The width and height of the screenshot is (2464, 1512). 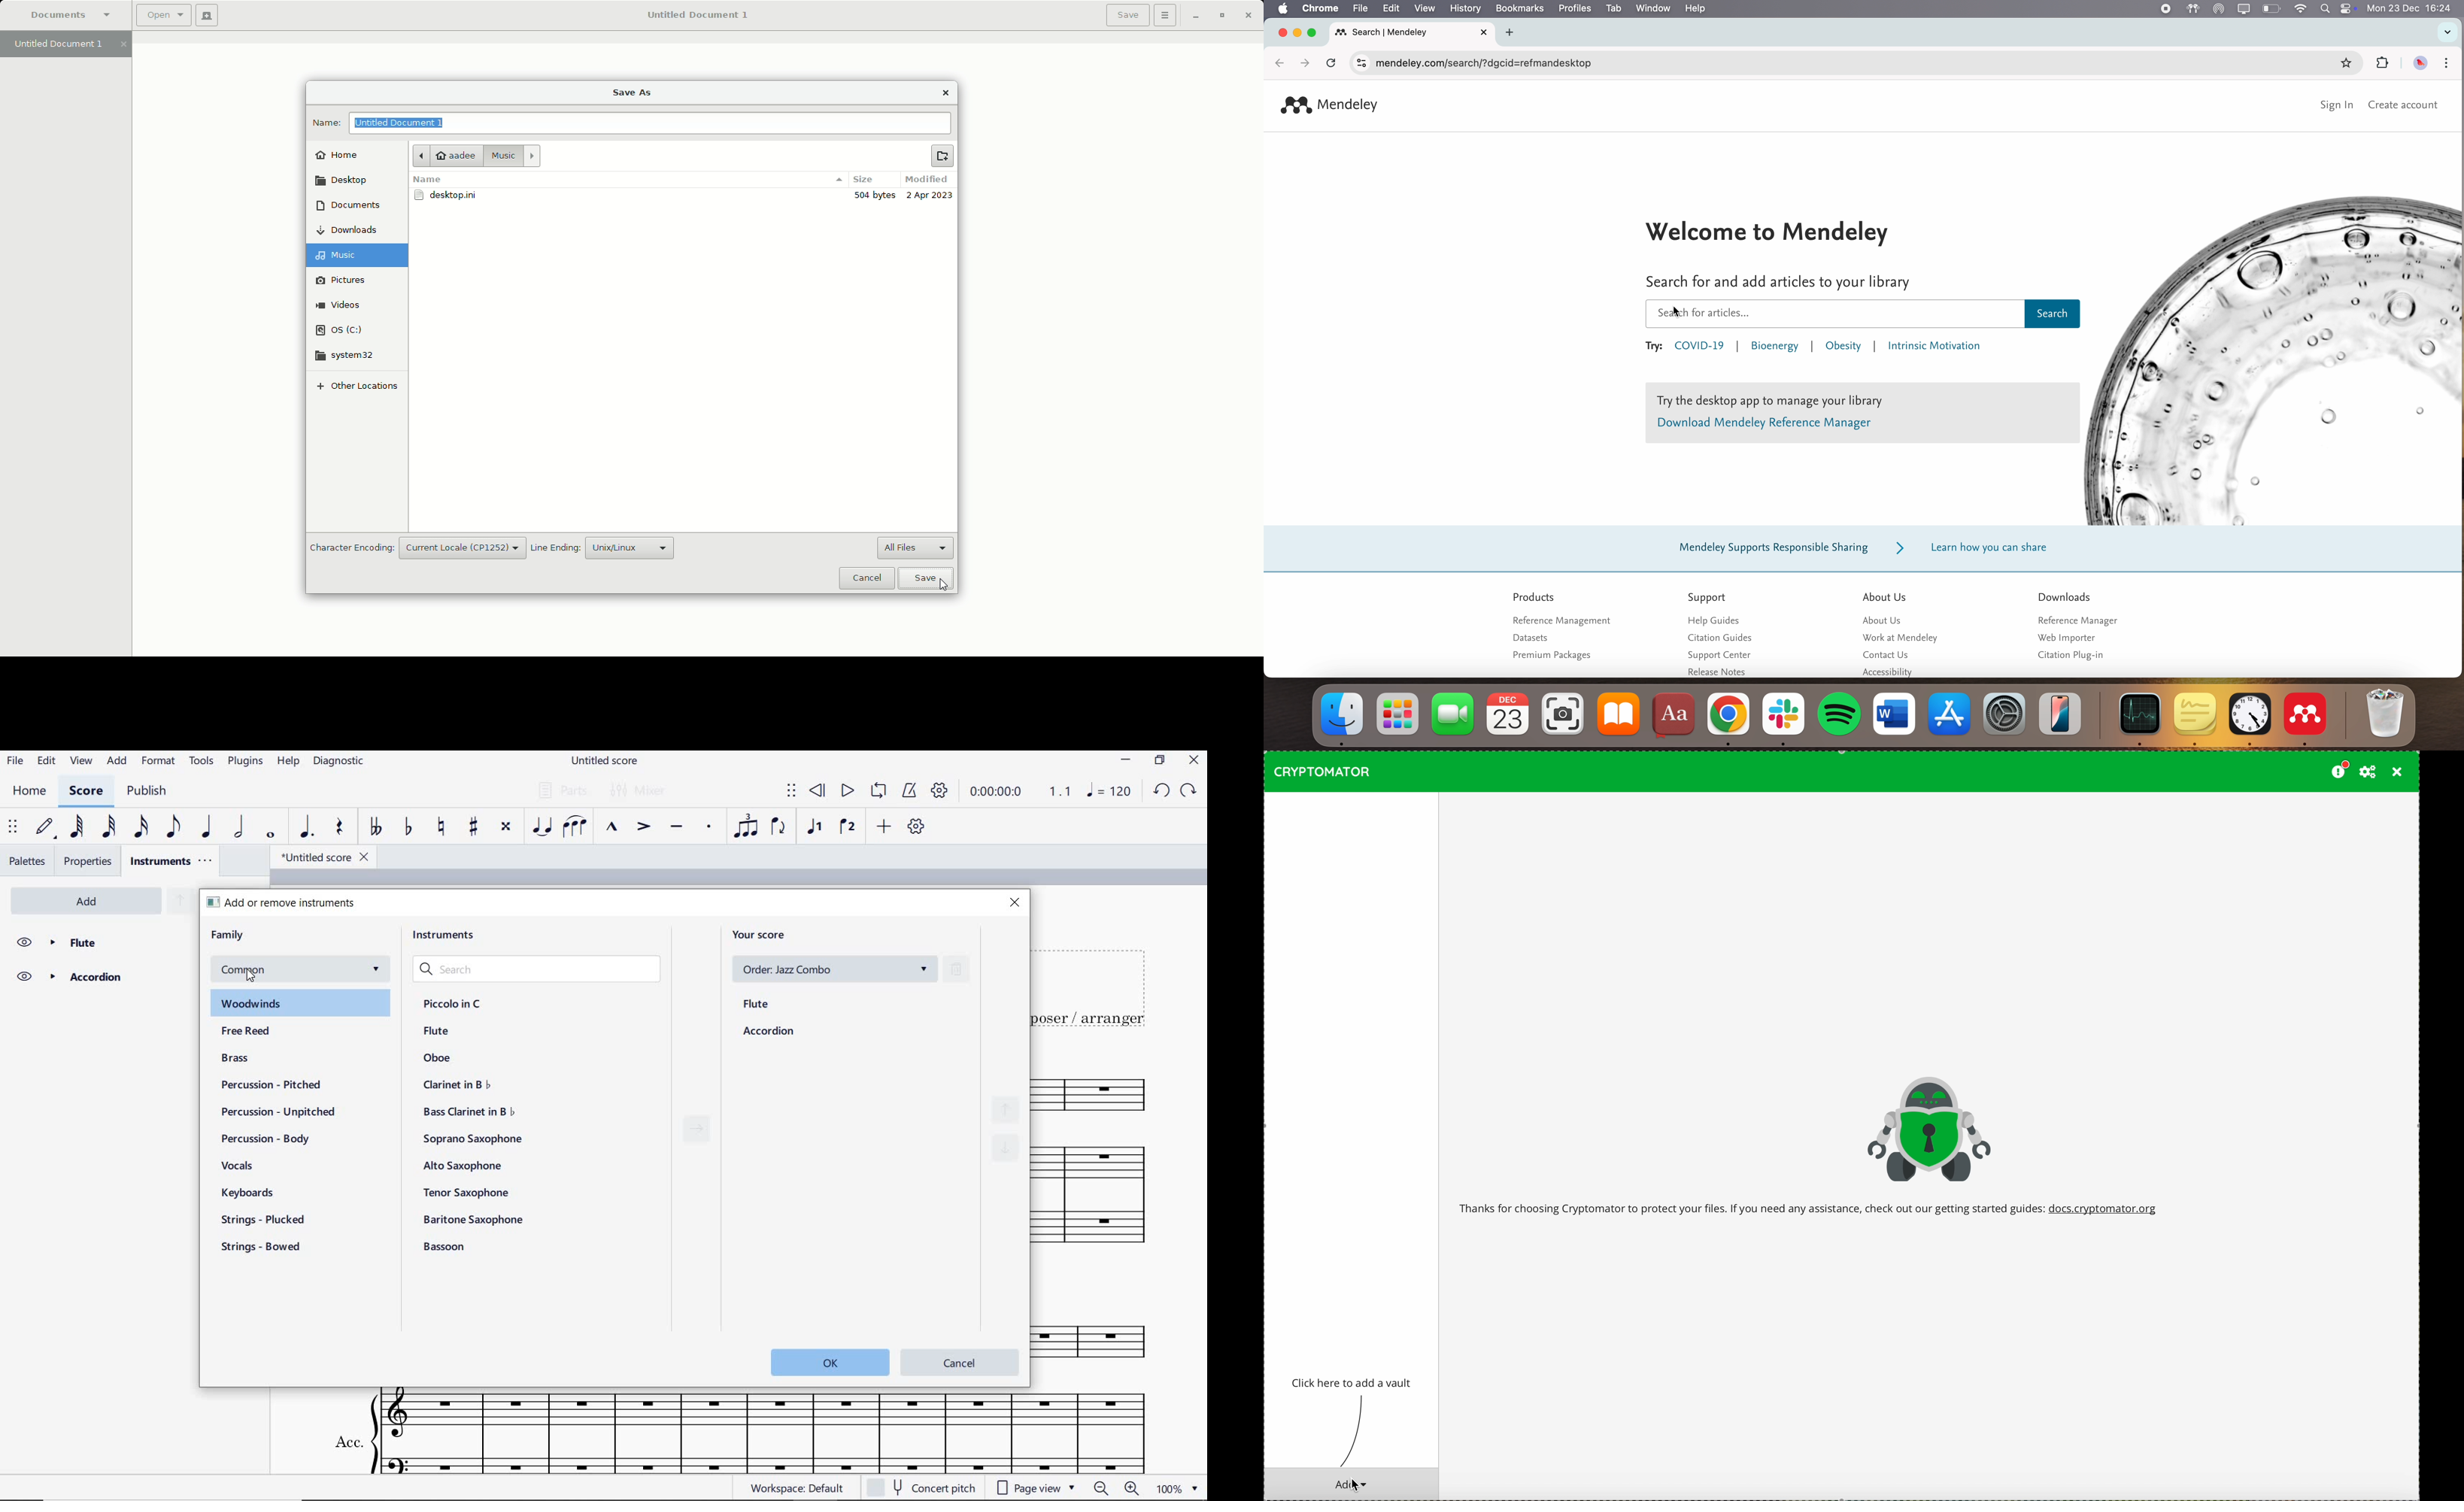 I want to click on create account, so click(x=2405, y=106).